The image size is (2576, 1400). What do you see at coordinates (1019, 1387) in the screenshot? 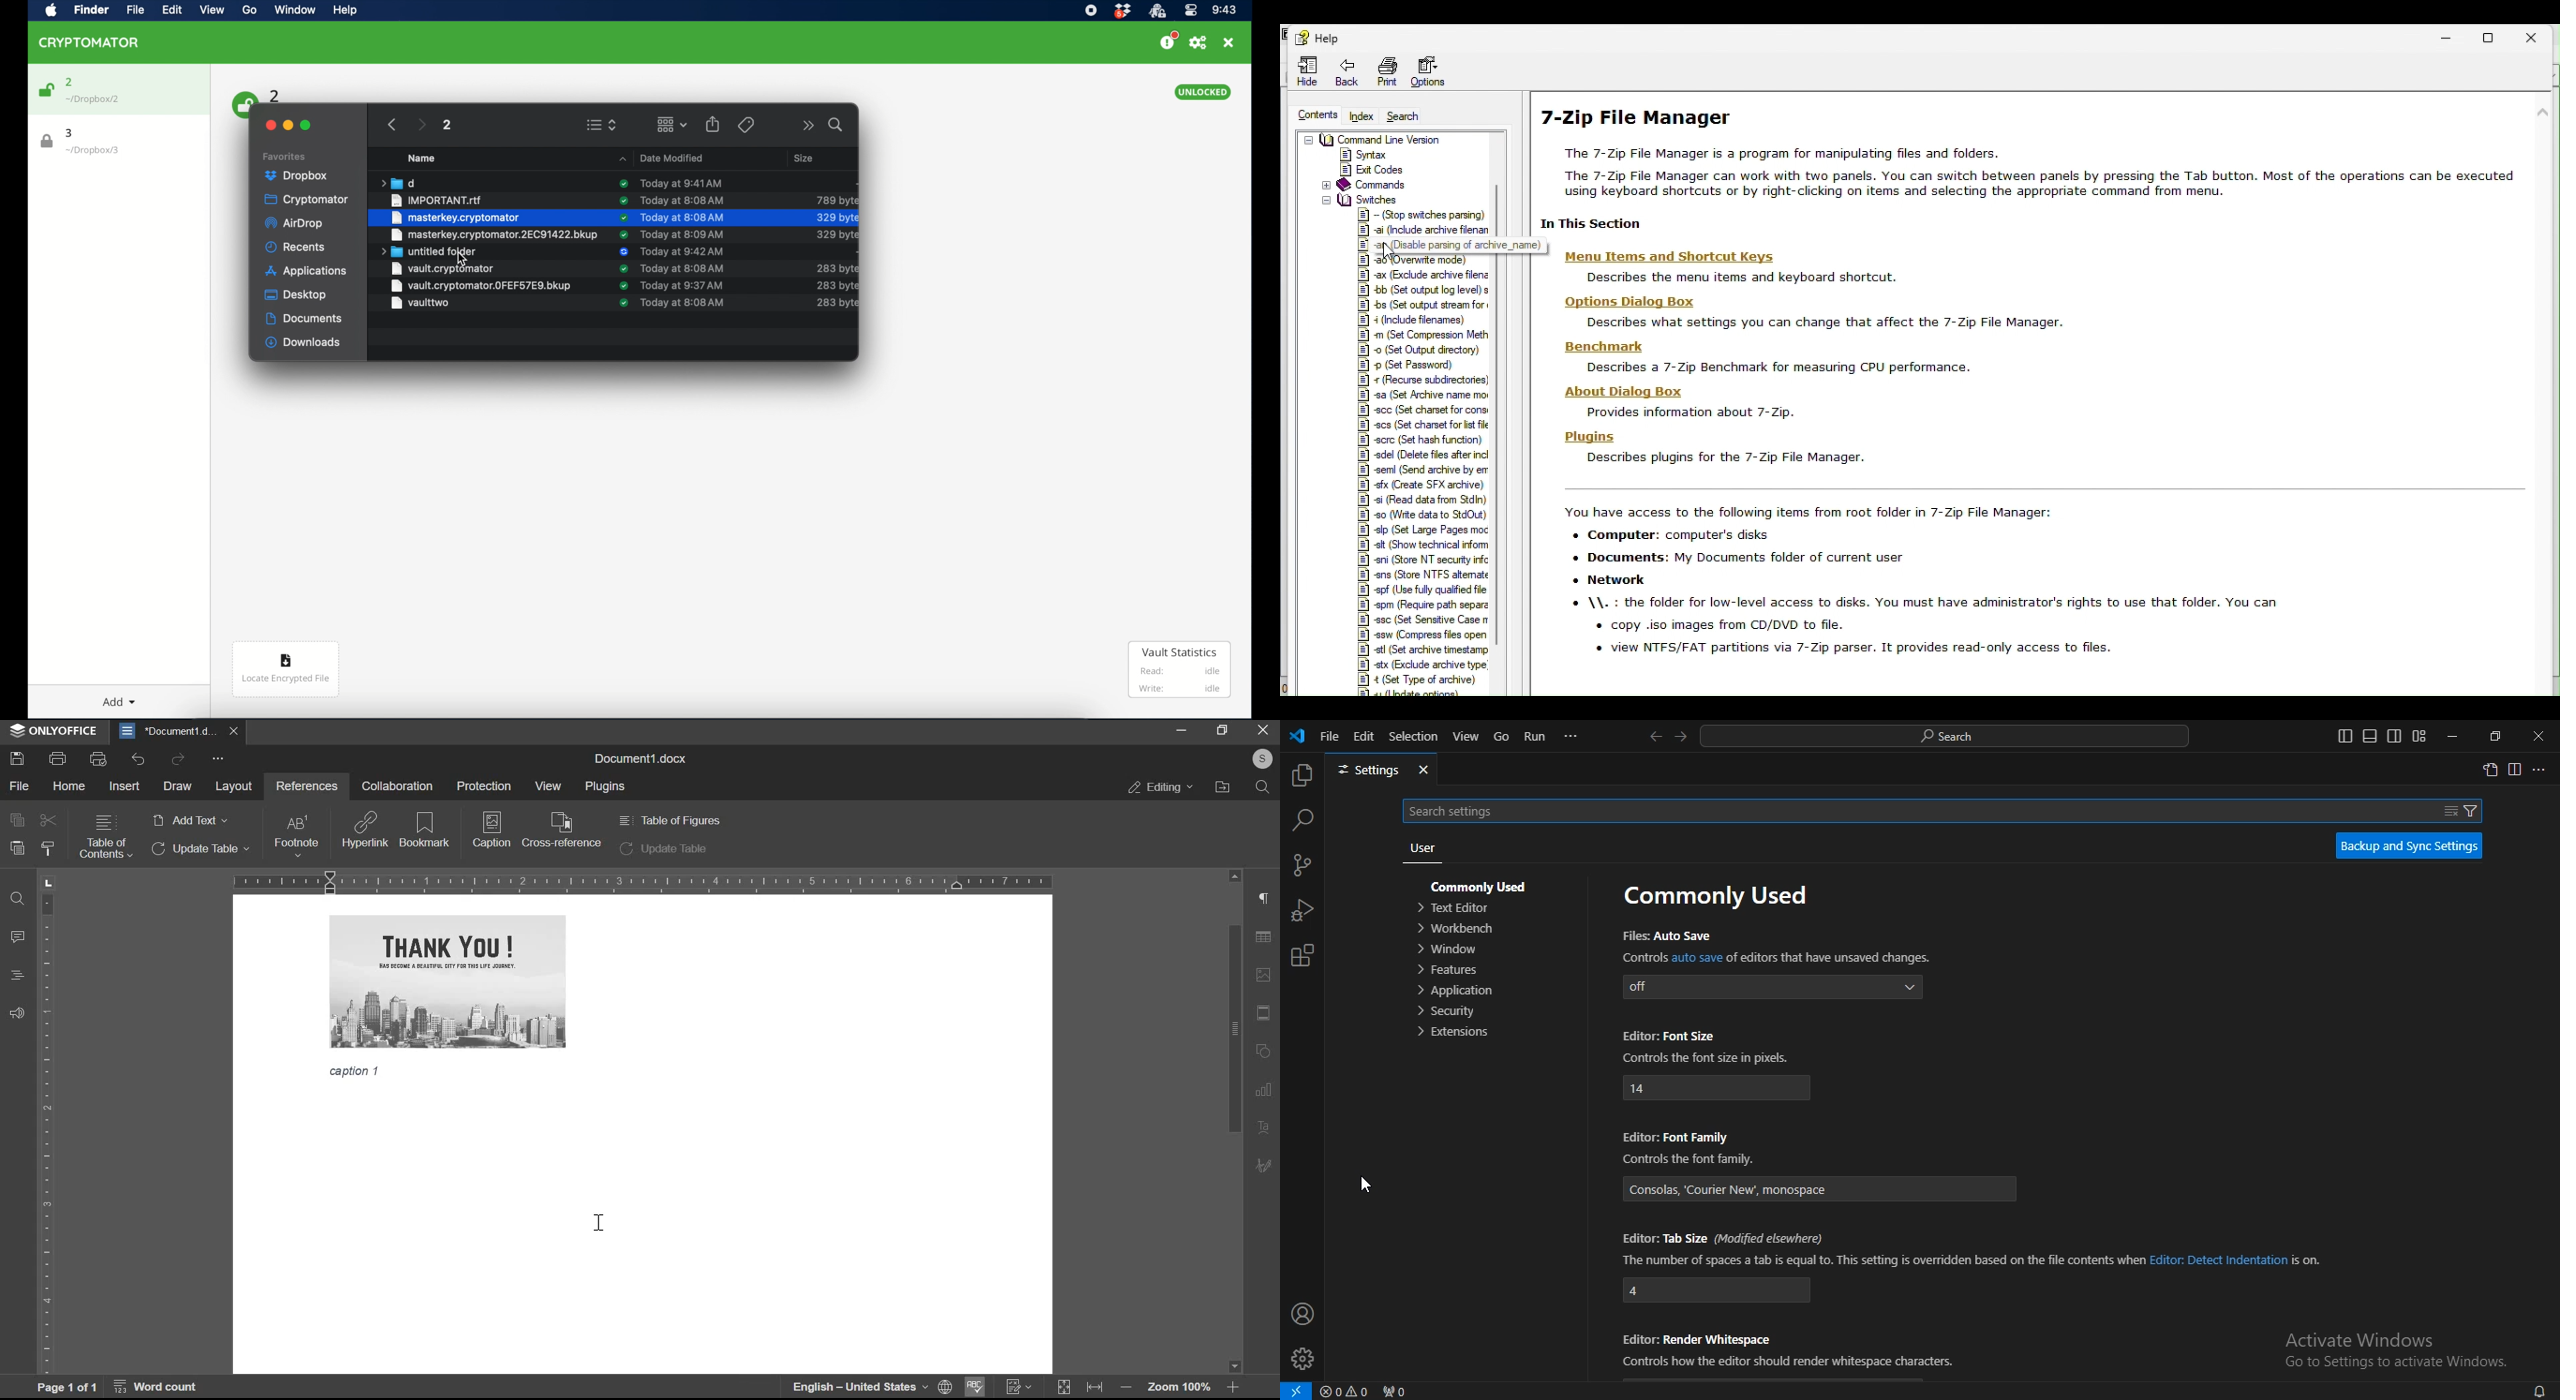
I see `Track Changes` at bounding box center [1019, 1387].